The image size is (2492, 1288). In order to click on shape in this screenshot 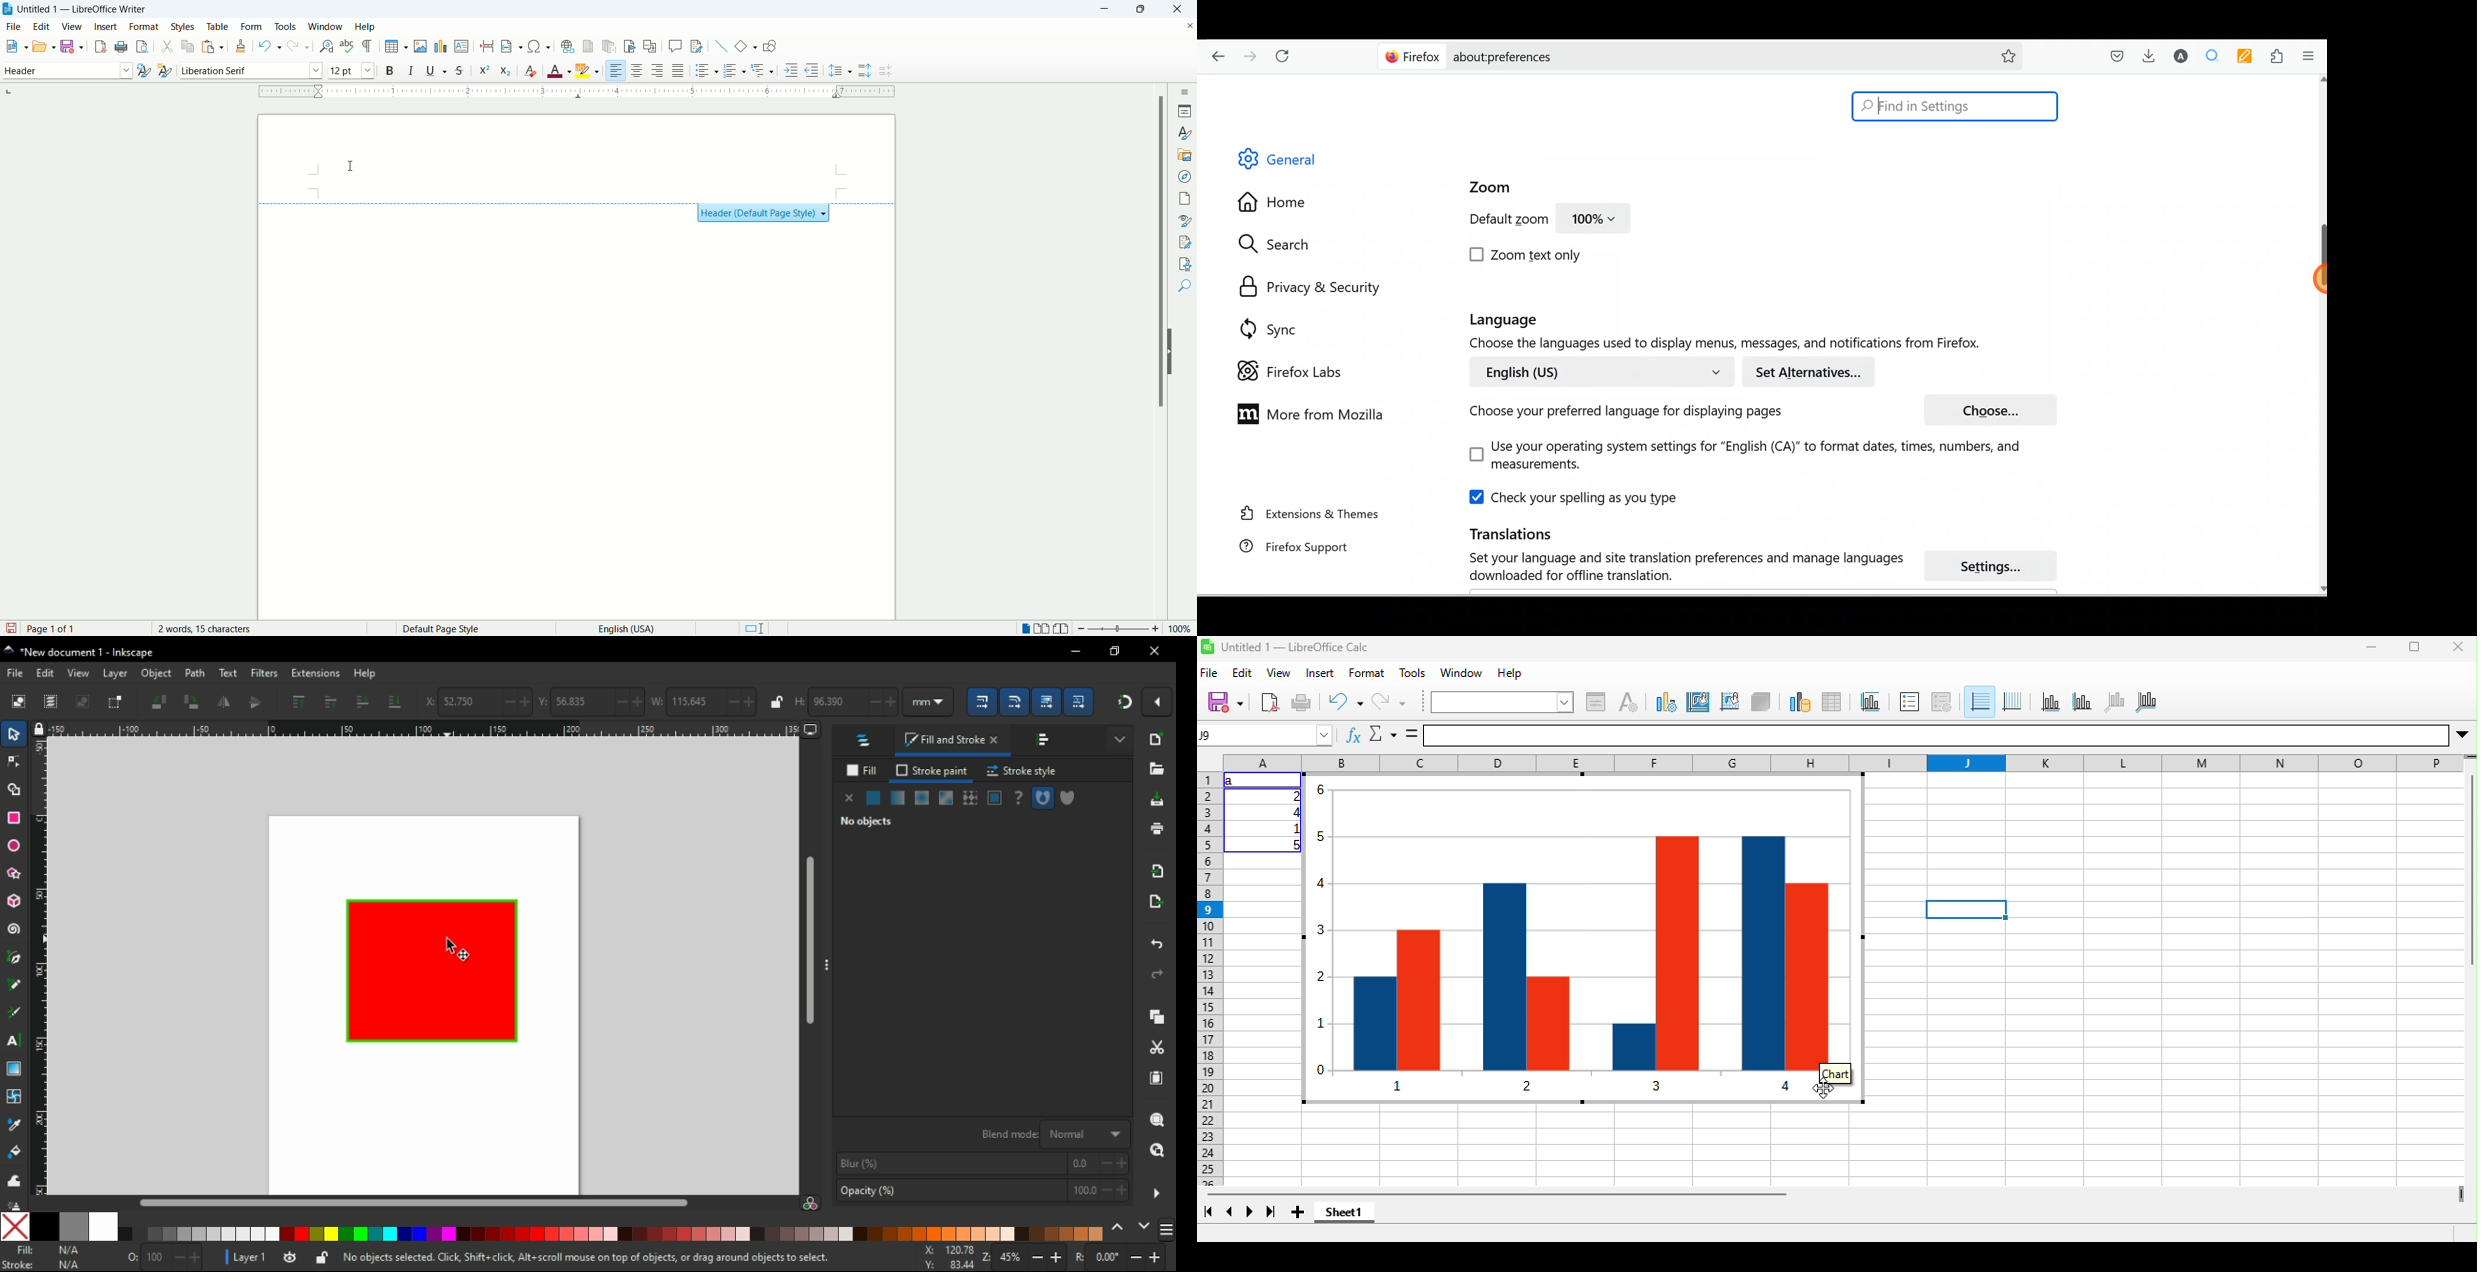, I will do `click(429, 971)`.